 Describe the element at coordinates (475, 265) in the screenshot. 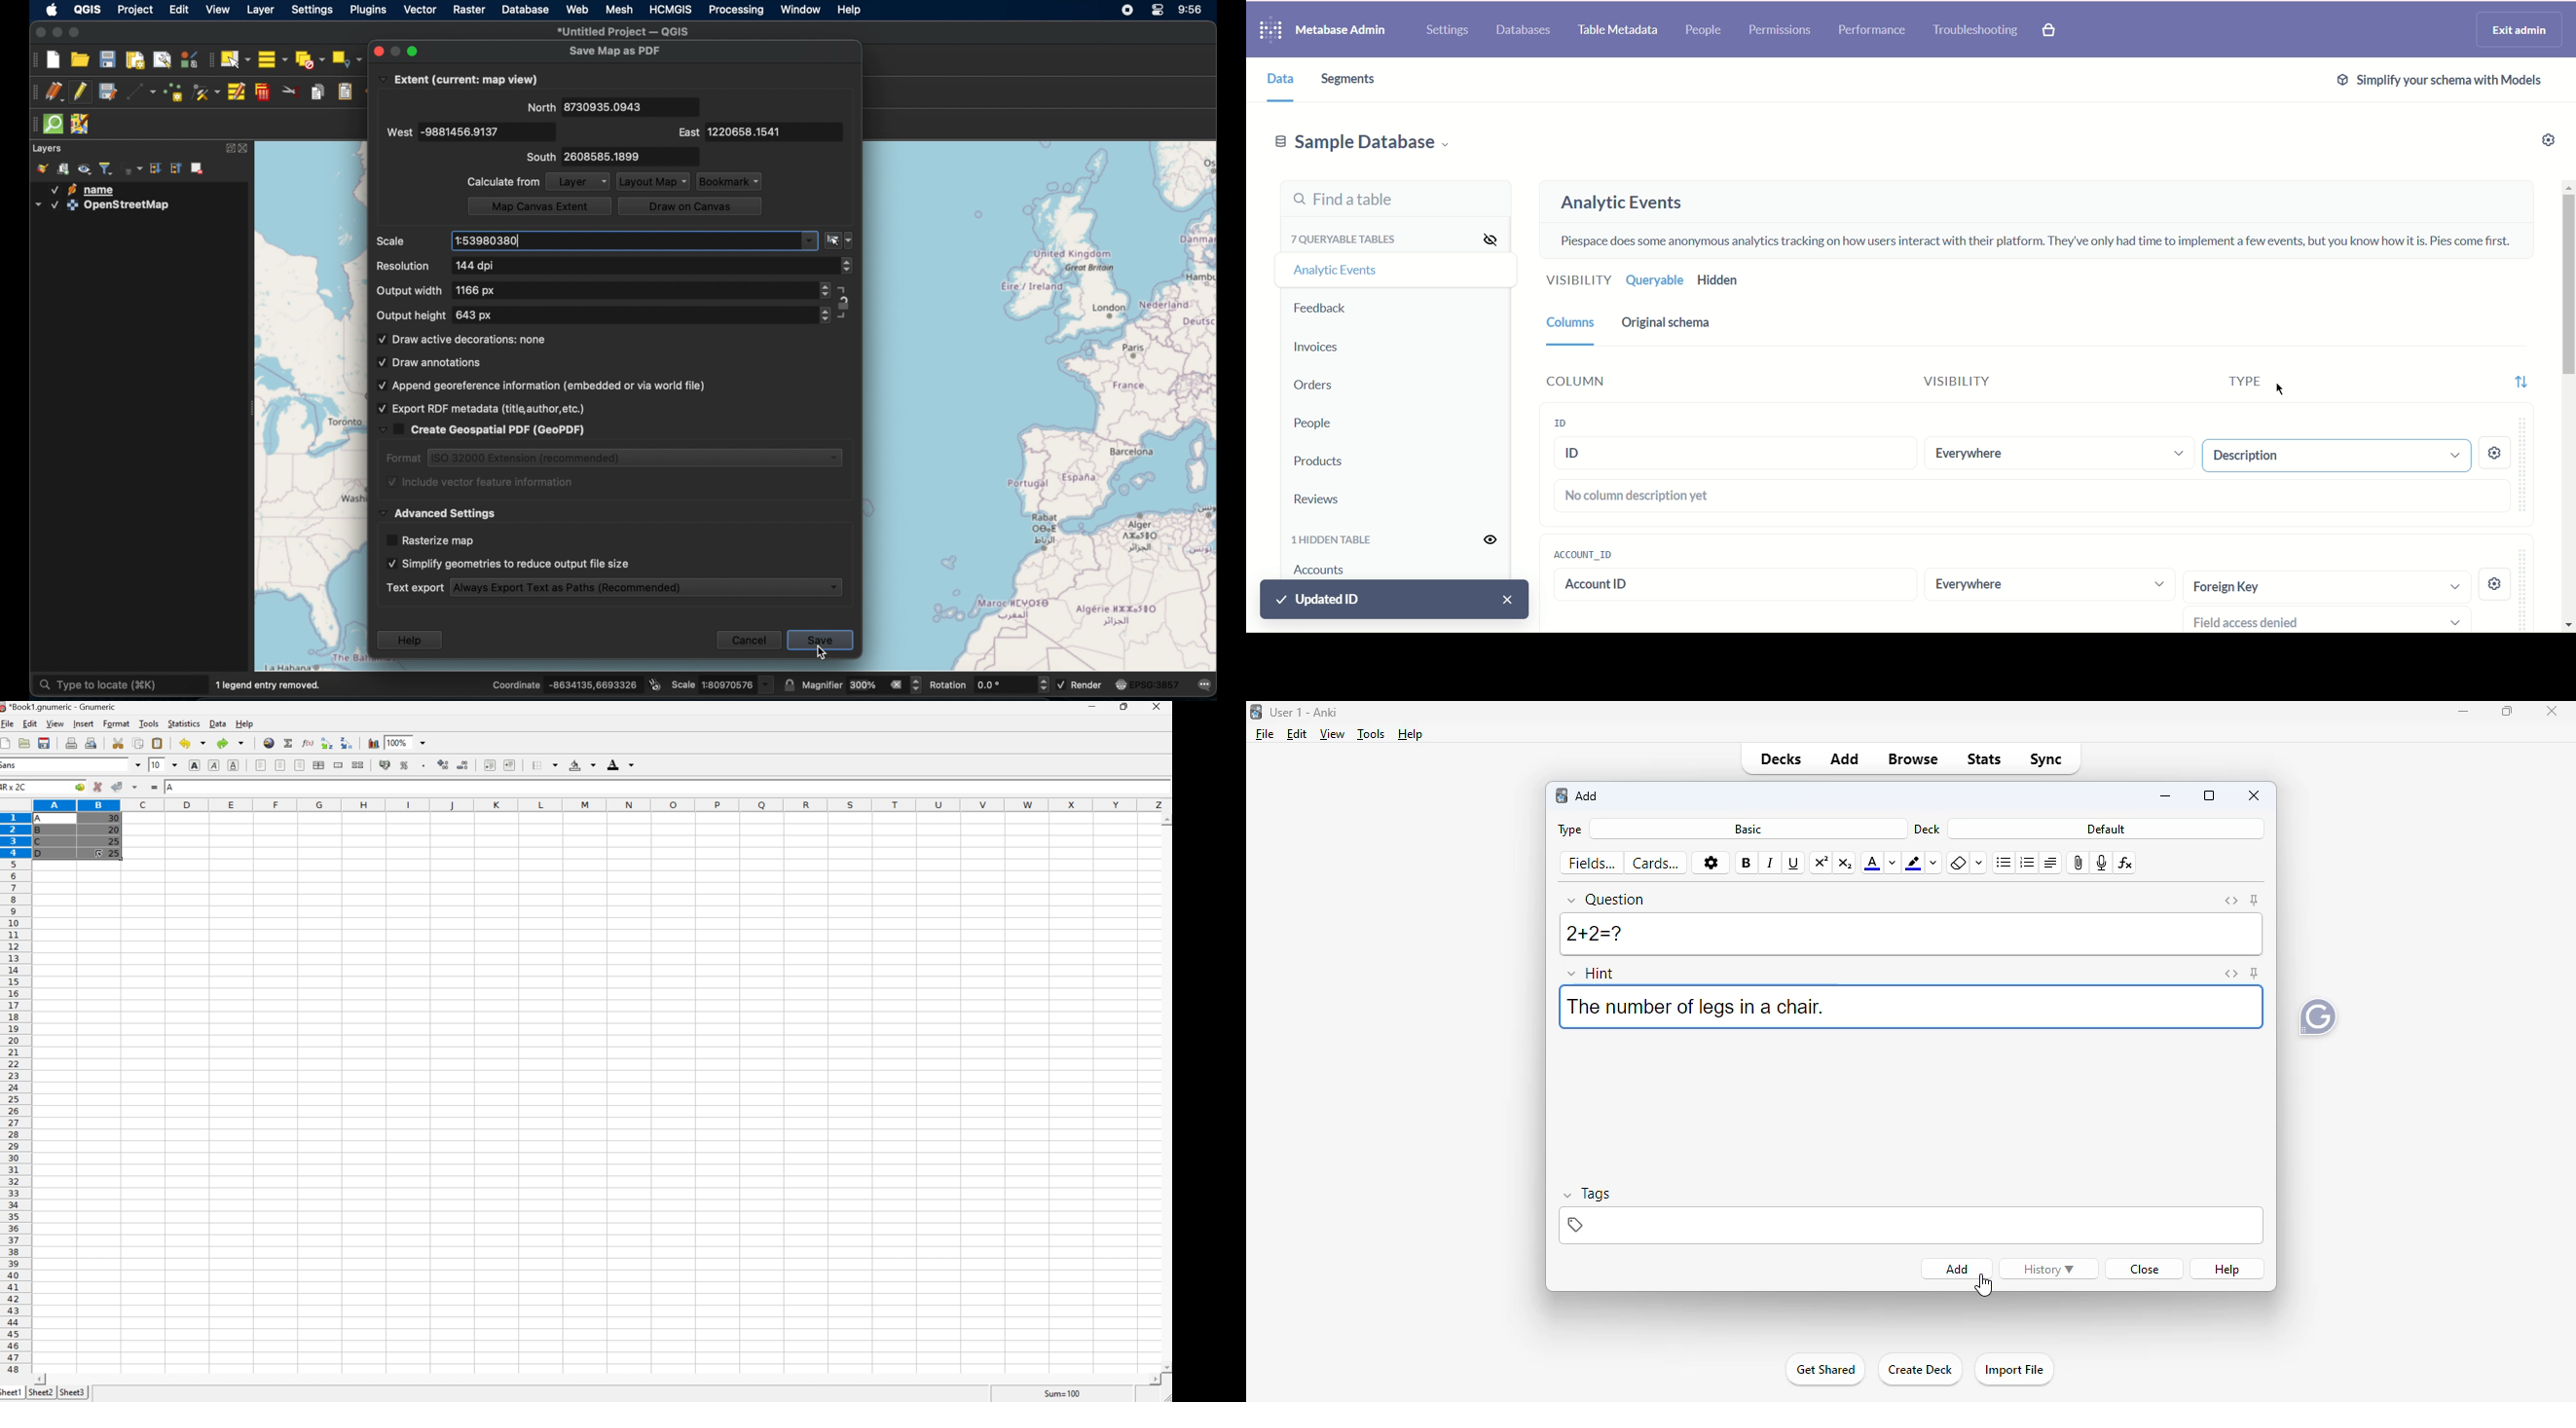

I see `144 dpi` at that location.